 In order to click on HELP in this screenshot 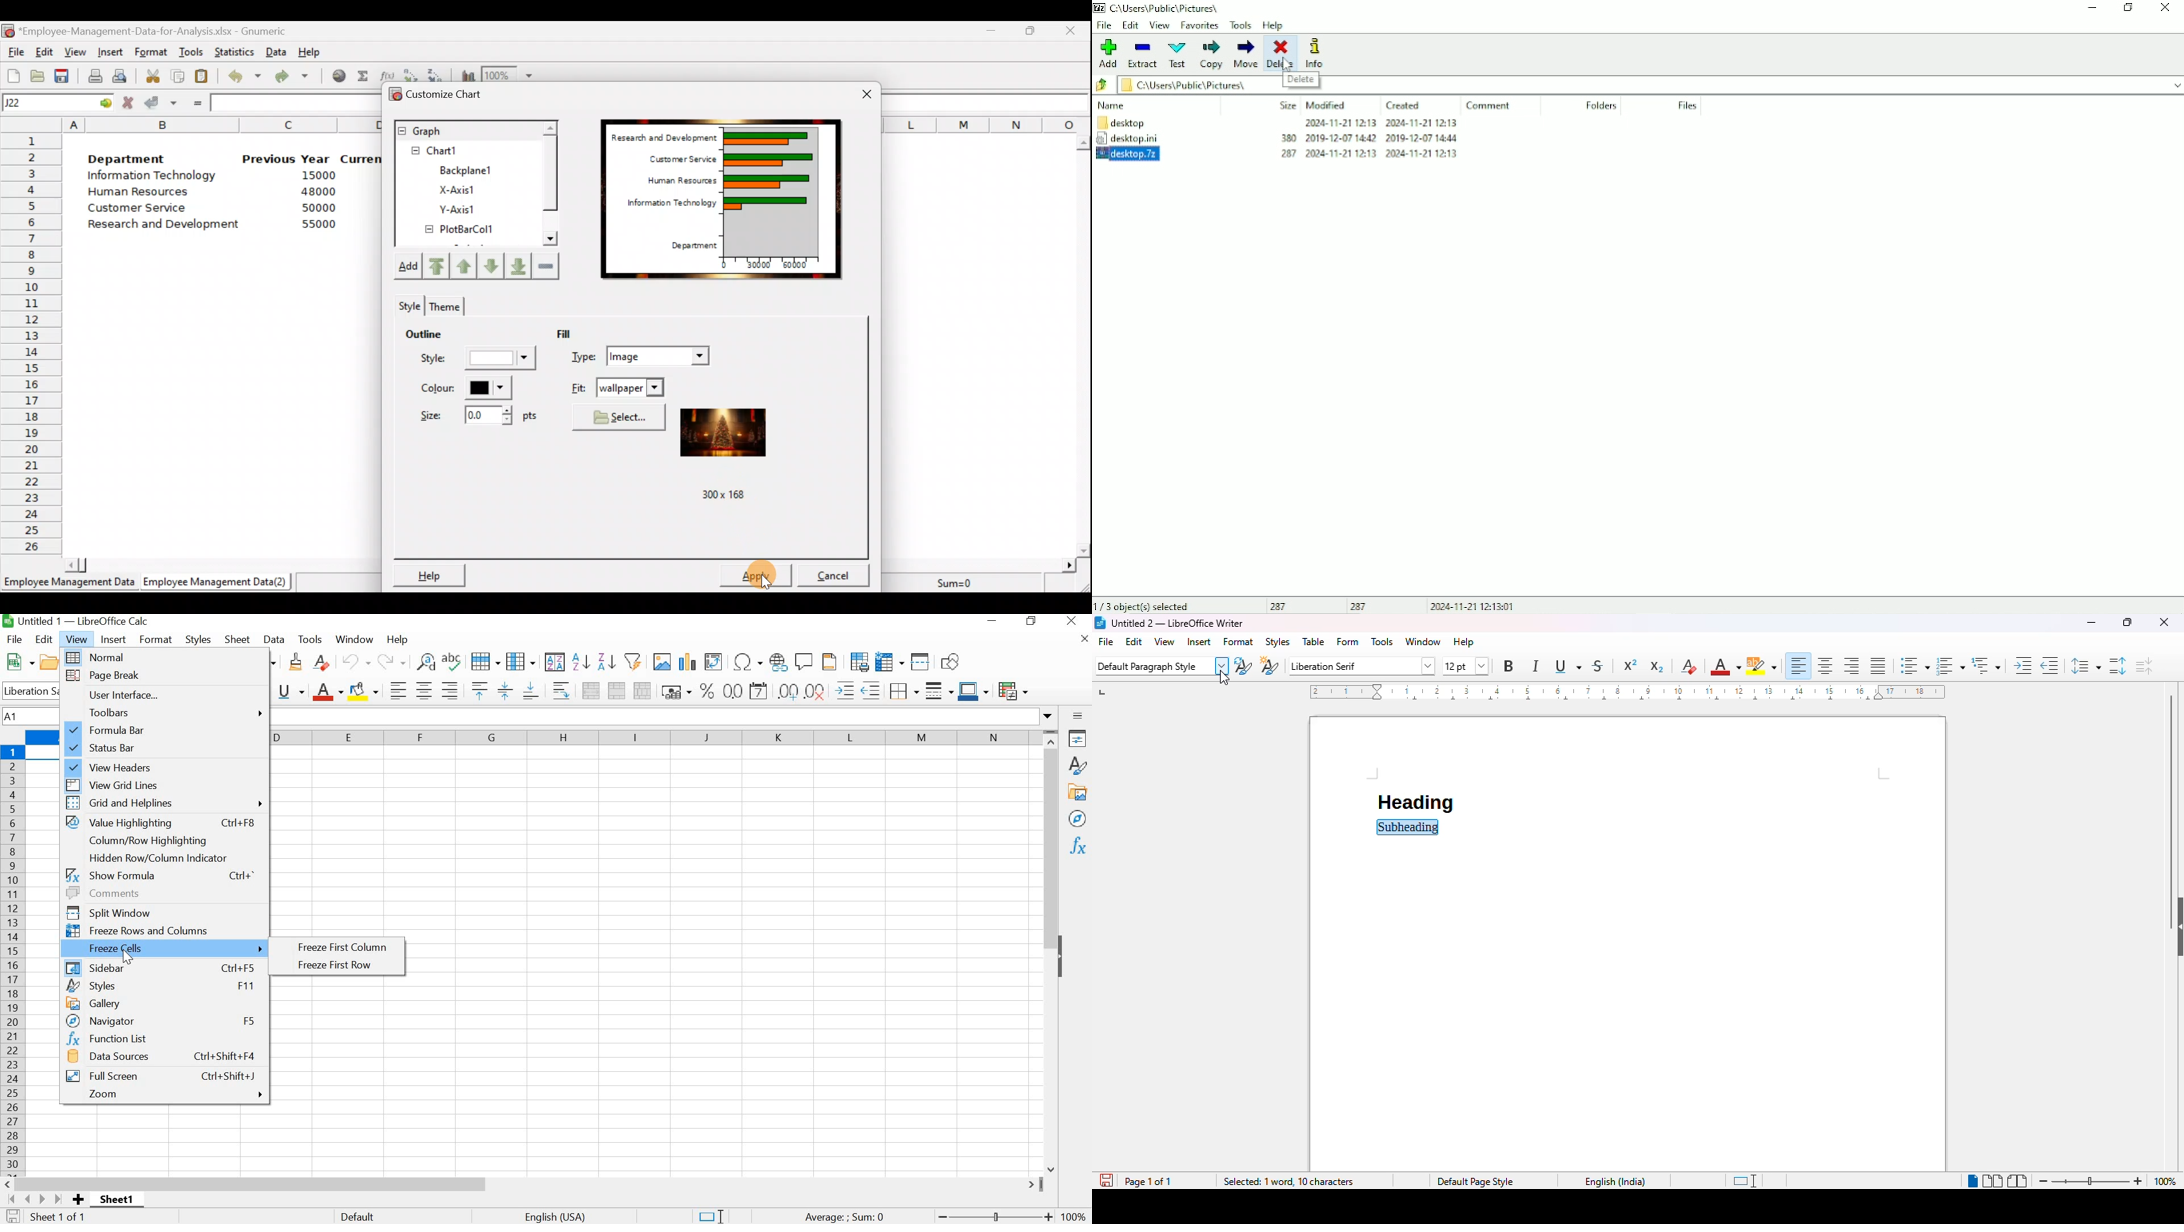, I will do `click(397, 641)`.